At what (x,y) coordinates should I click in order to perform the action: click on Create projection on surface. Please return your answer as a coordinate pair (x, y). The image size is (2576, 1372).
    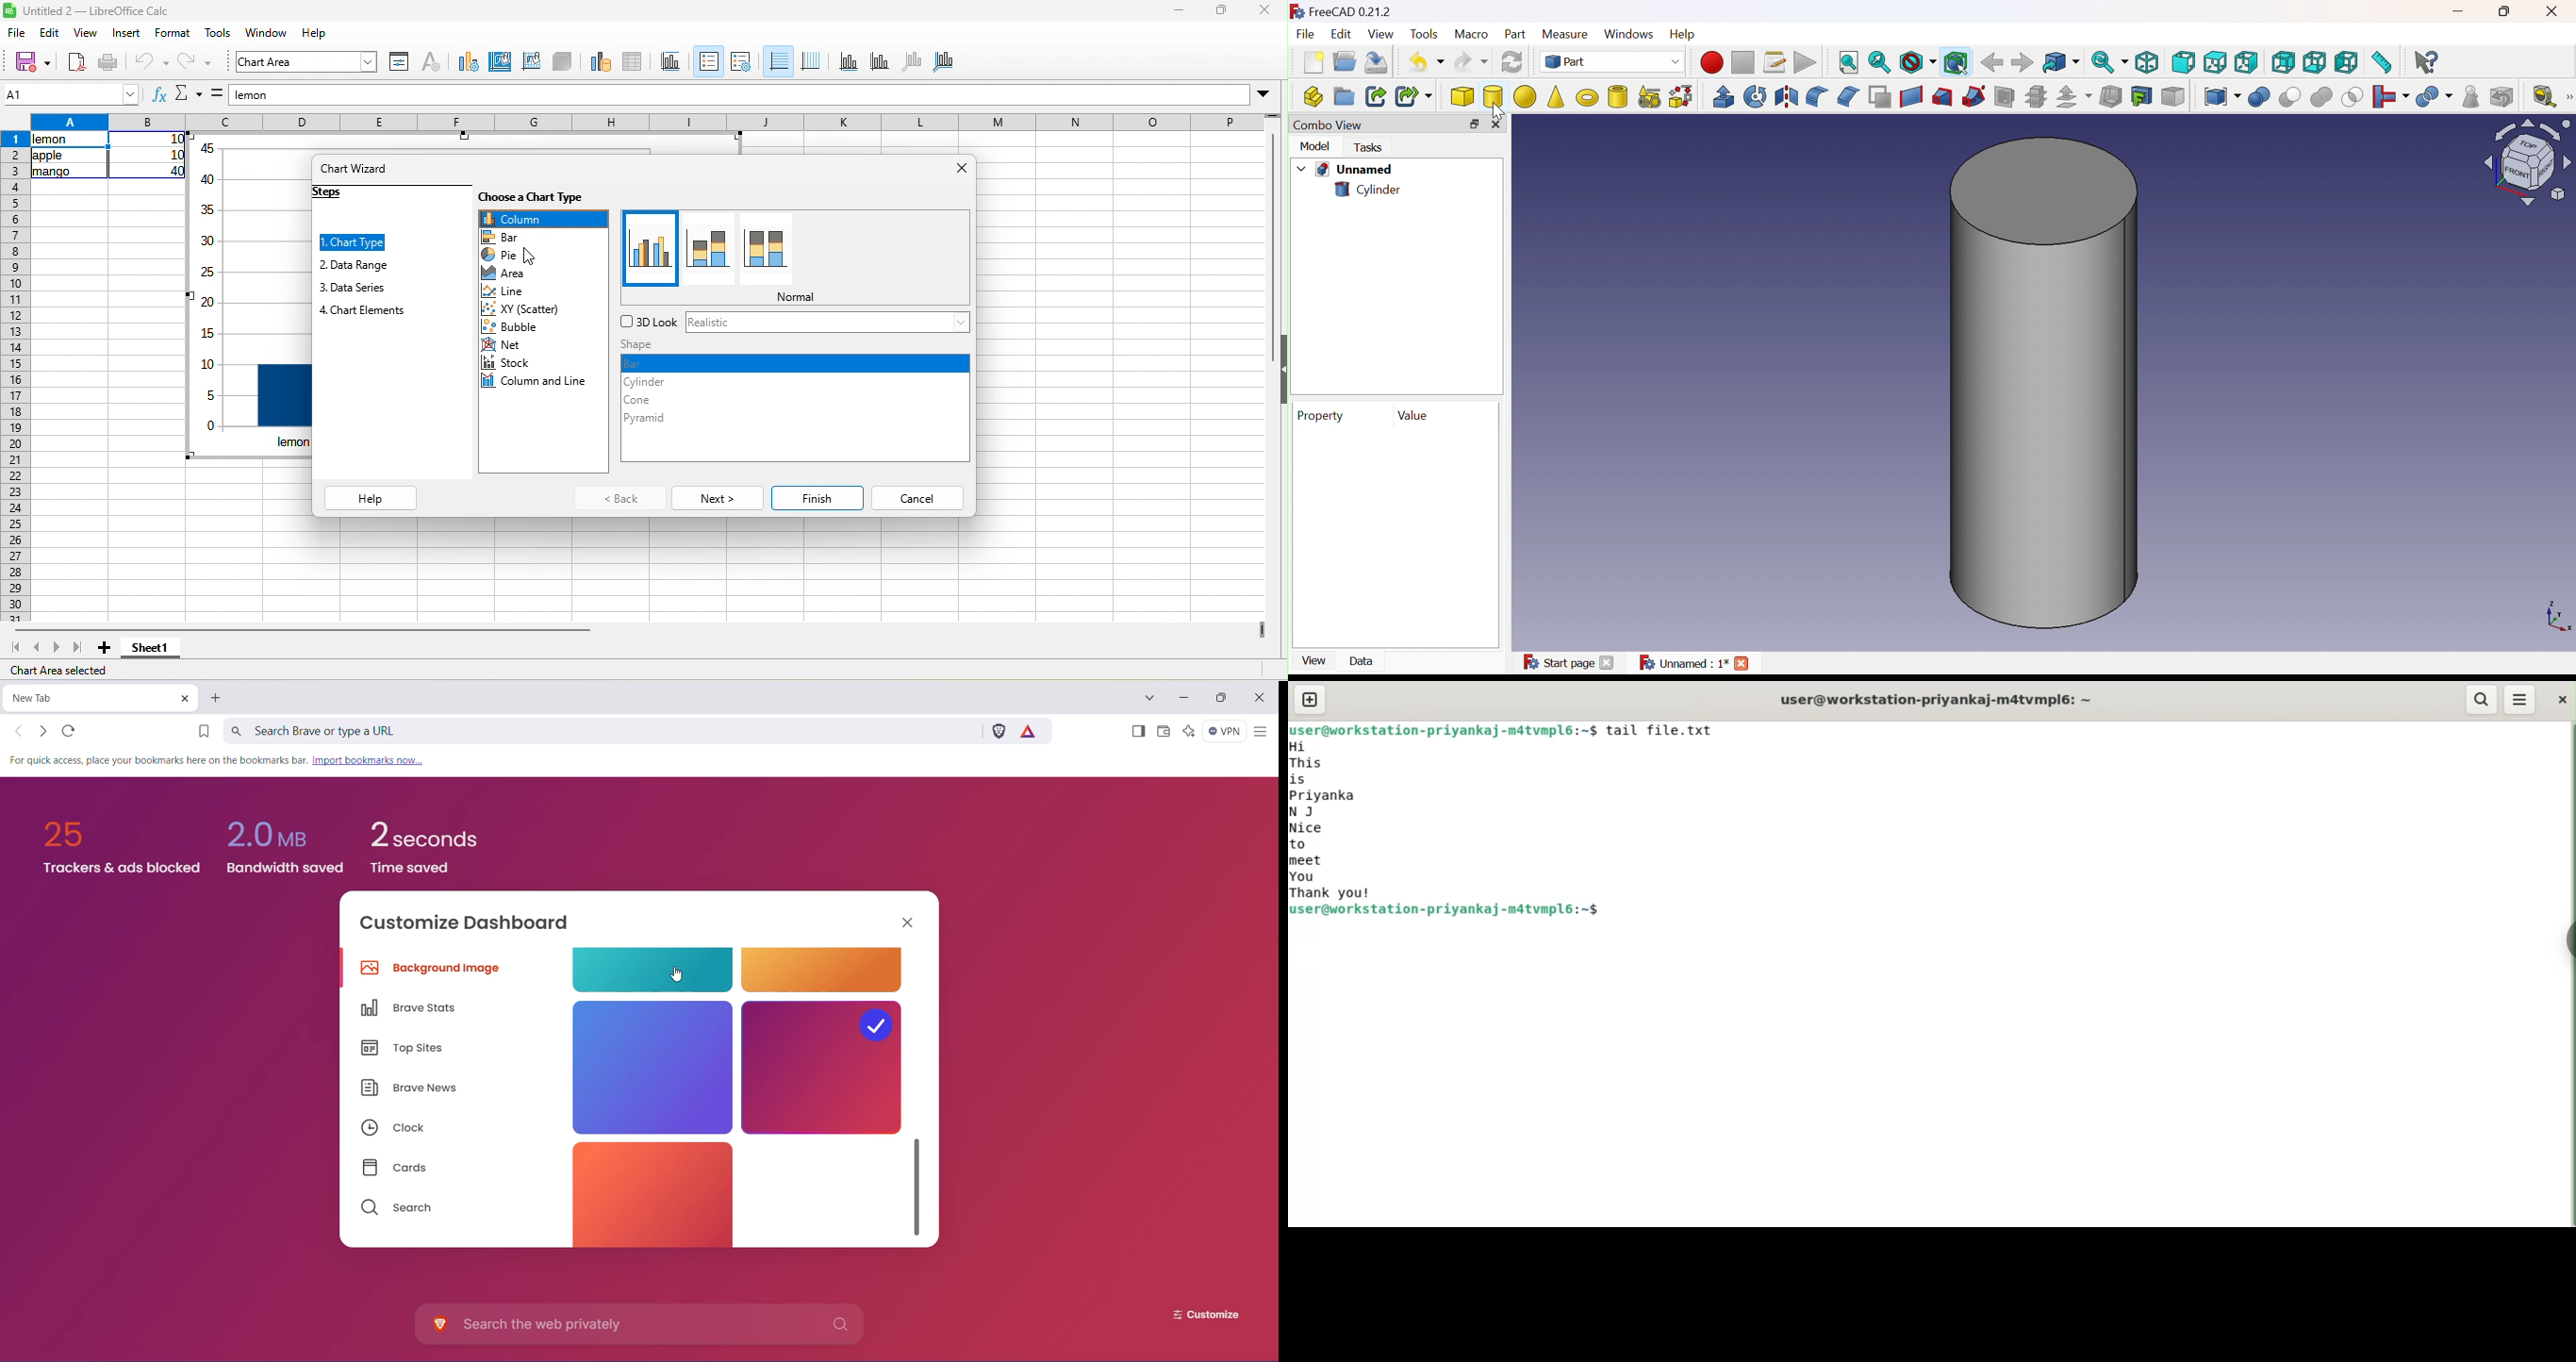
    Looking at the image, I should click on (2143, 97).